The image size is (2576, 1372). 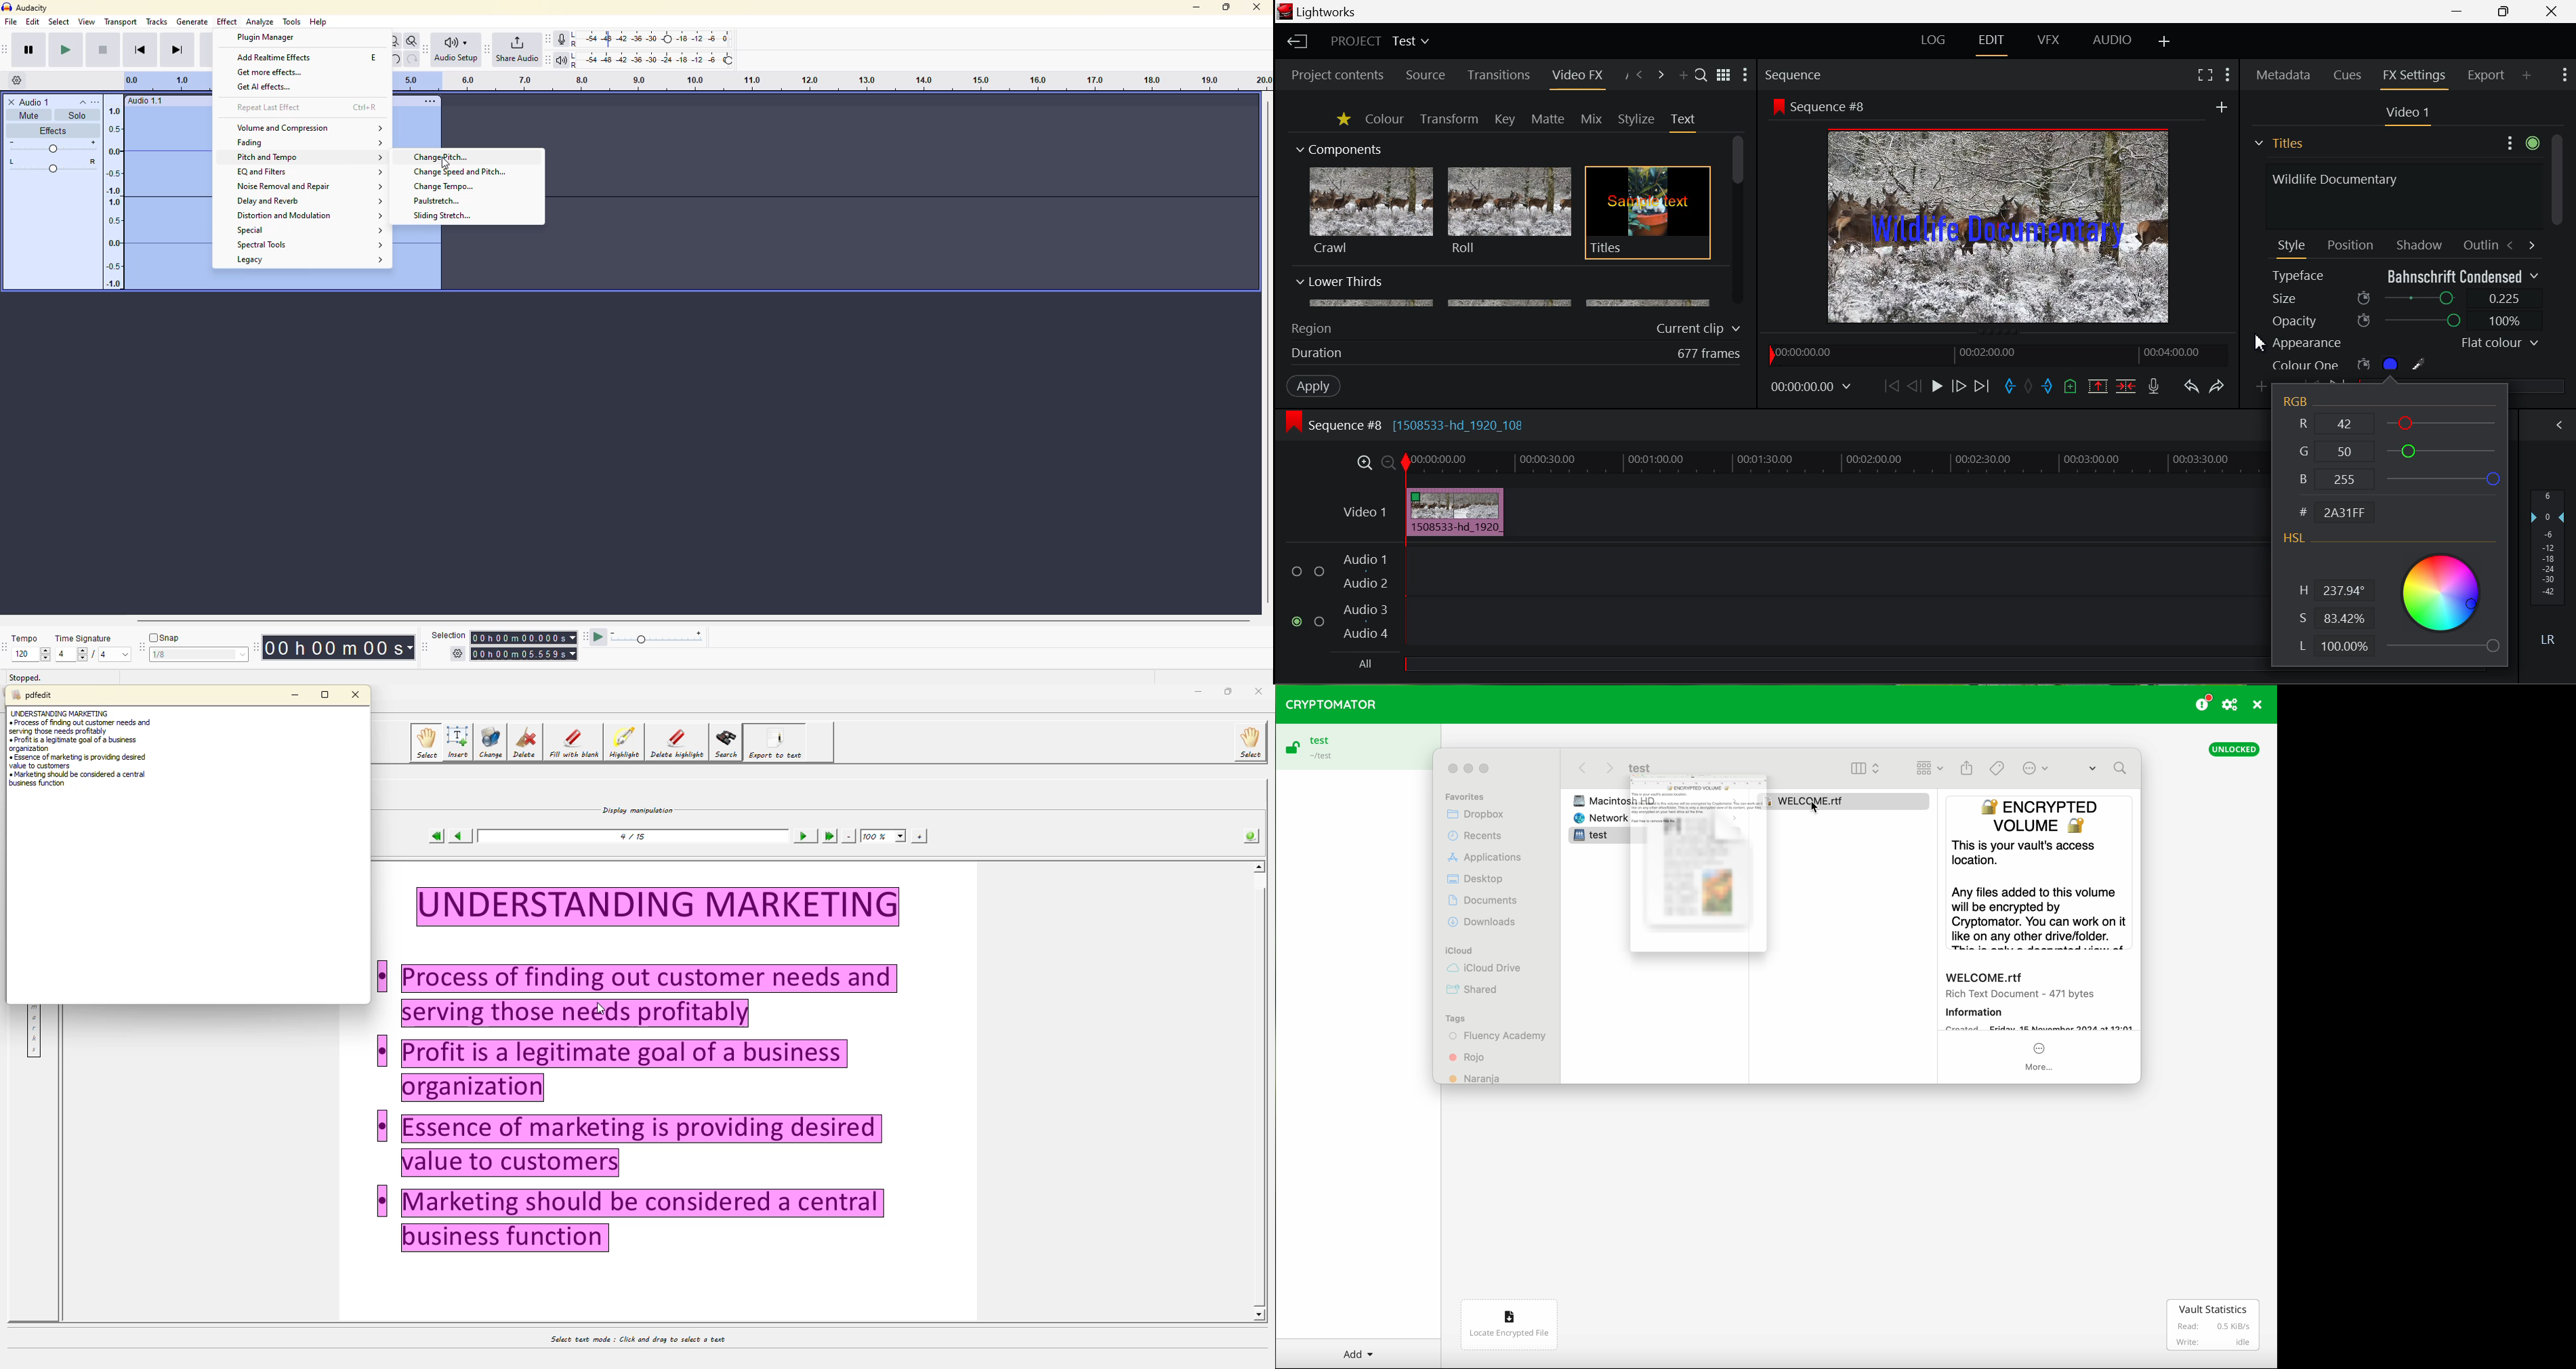 I want to click on snap, so click(x=166, y=637).